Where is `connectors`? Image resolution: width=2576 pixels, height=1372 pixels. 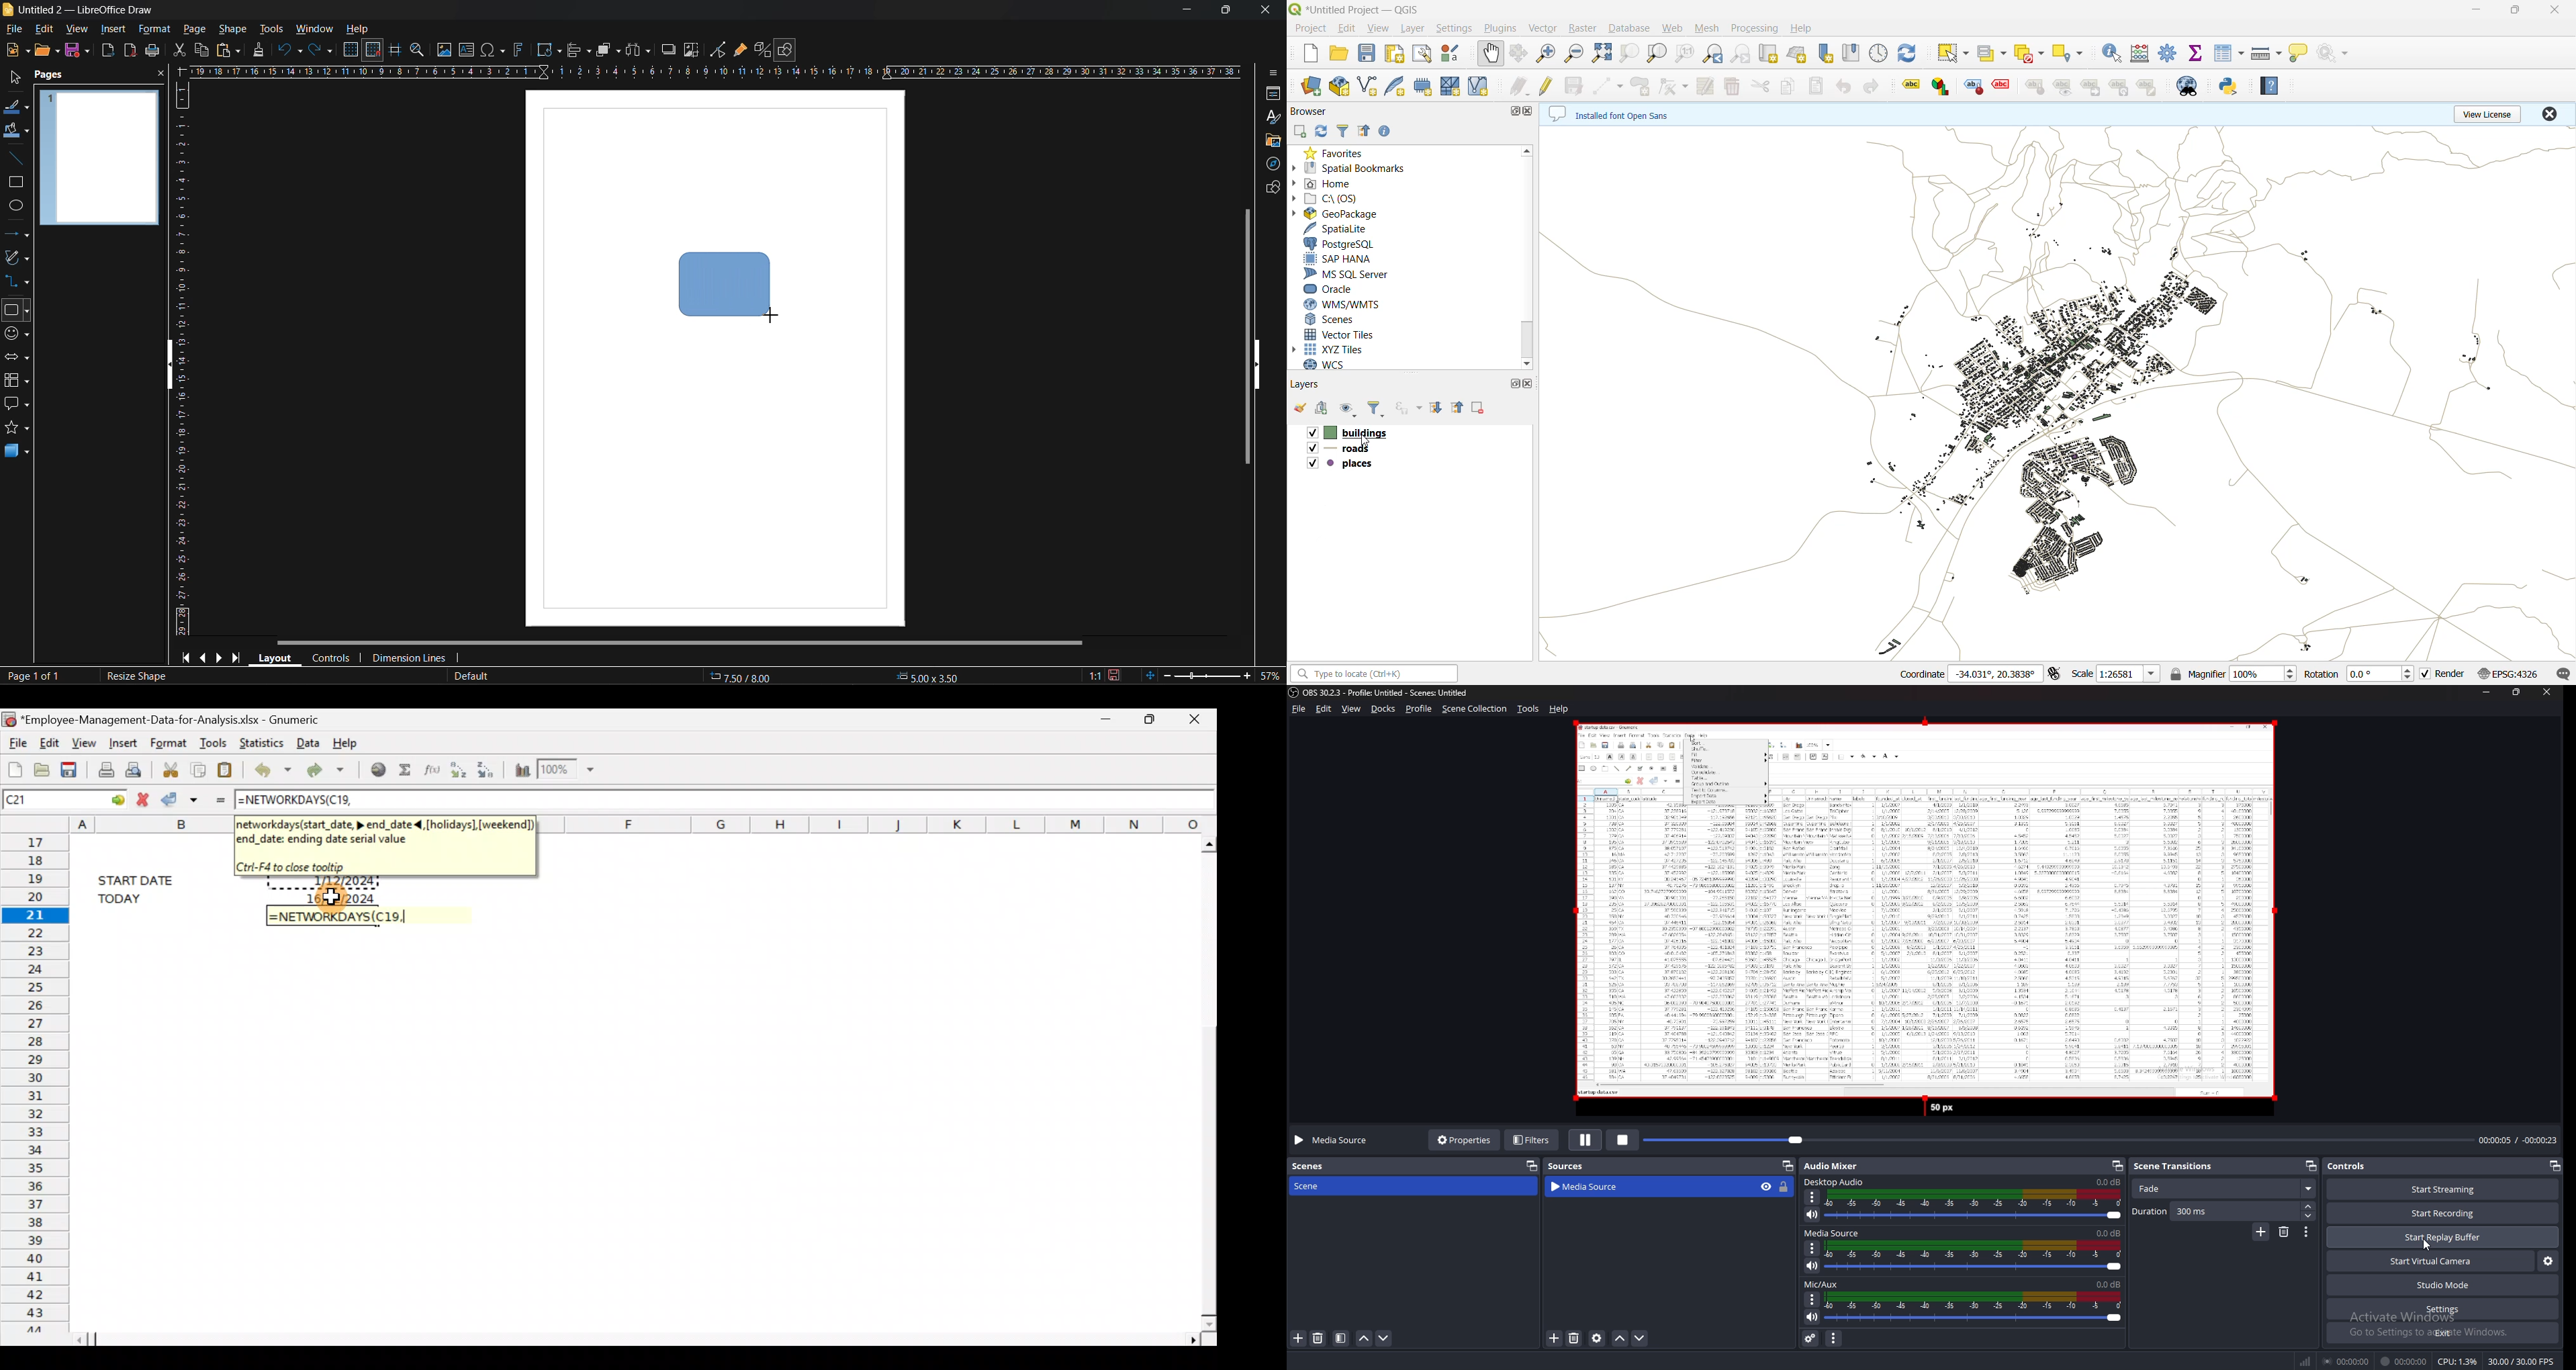 connectors is located at coordinates (15, 280).